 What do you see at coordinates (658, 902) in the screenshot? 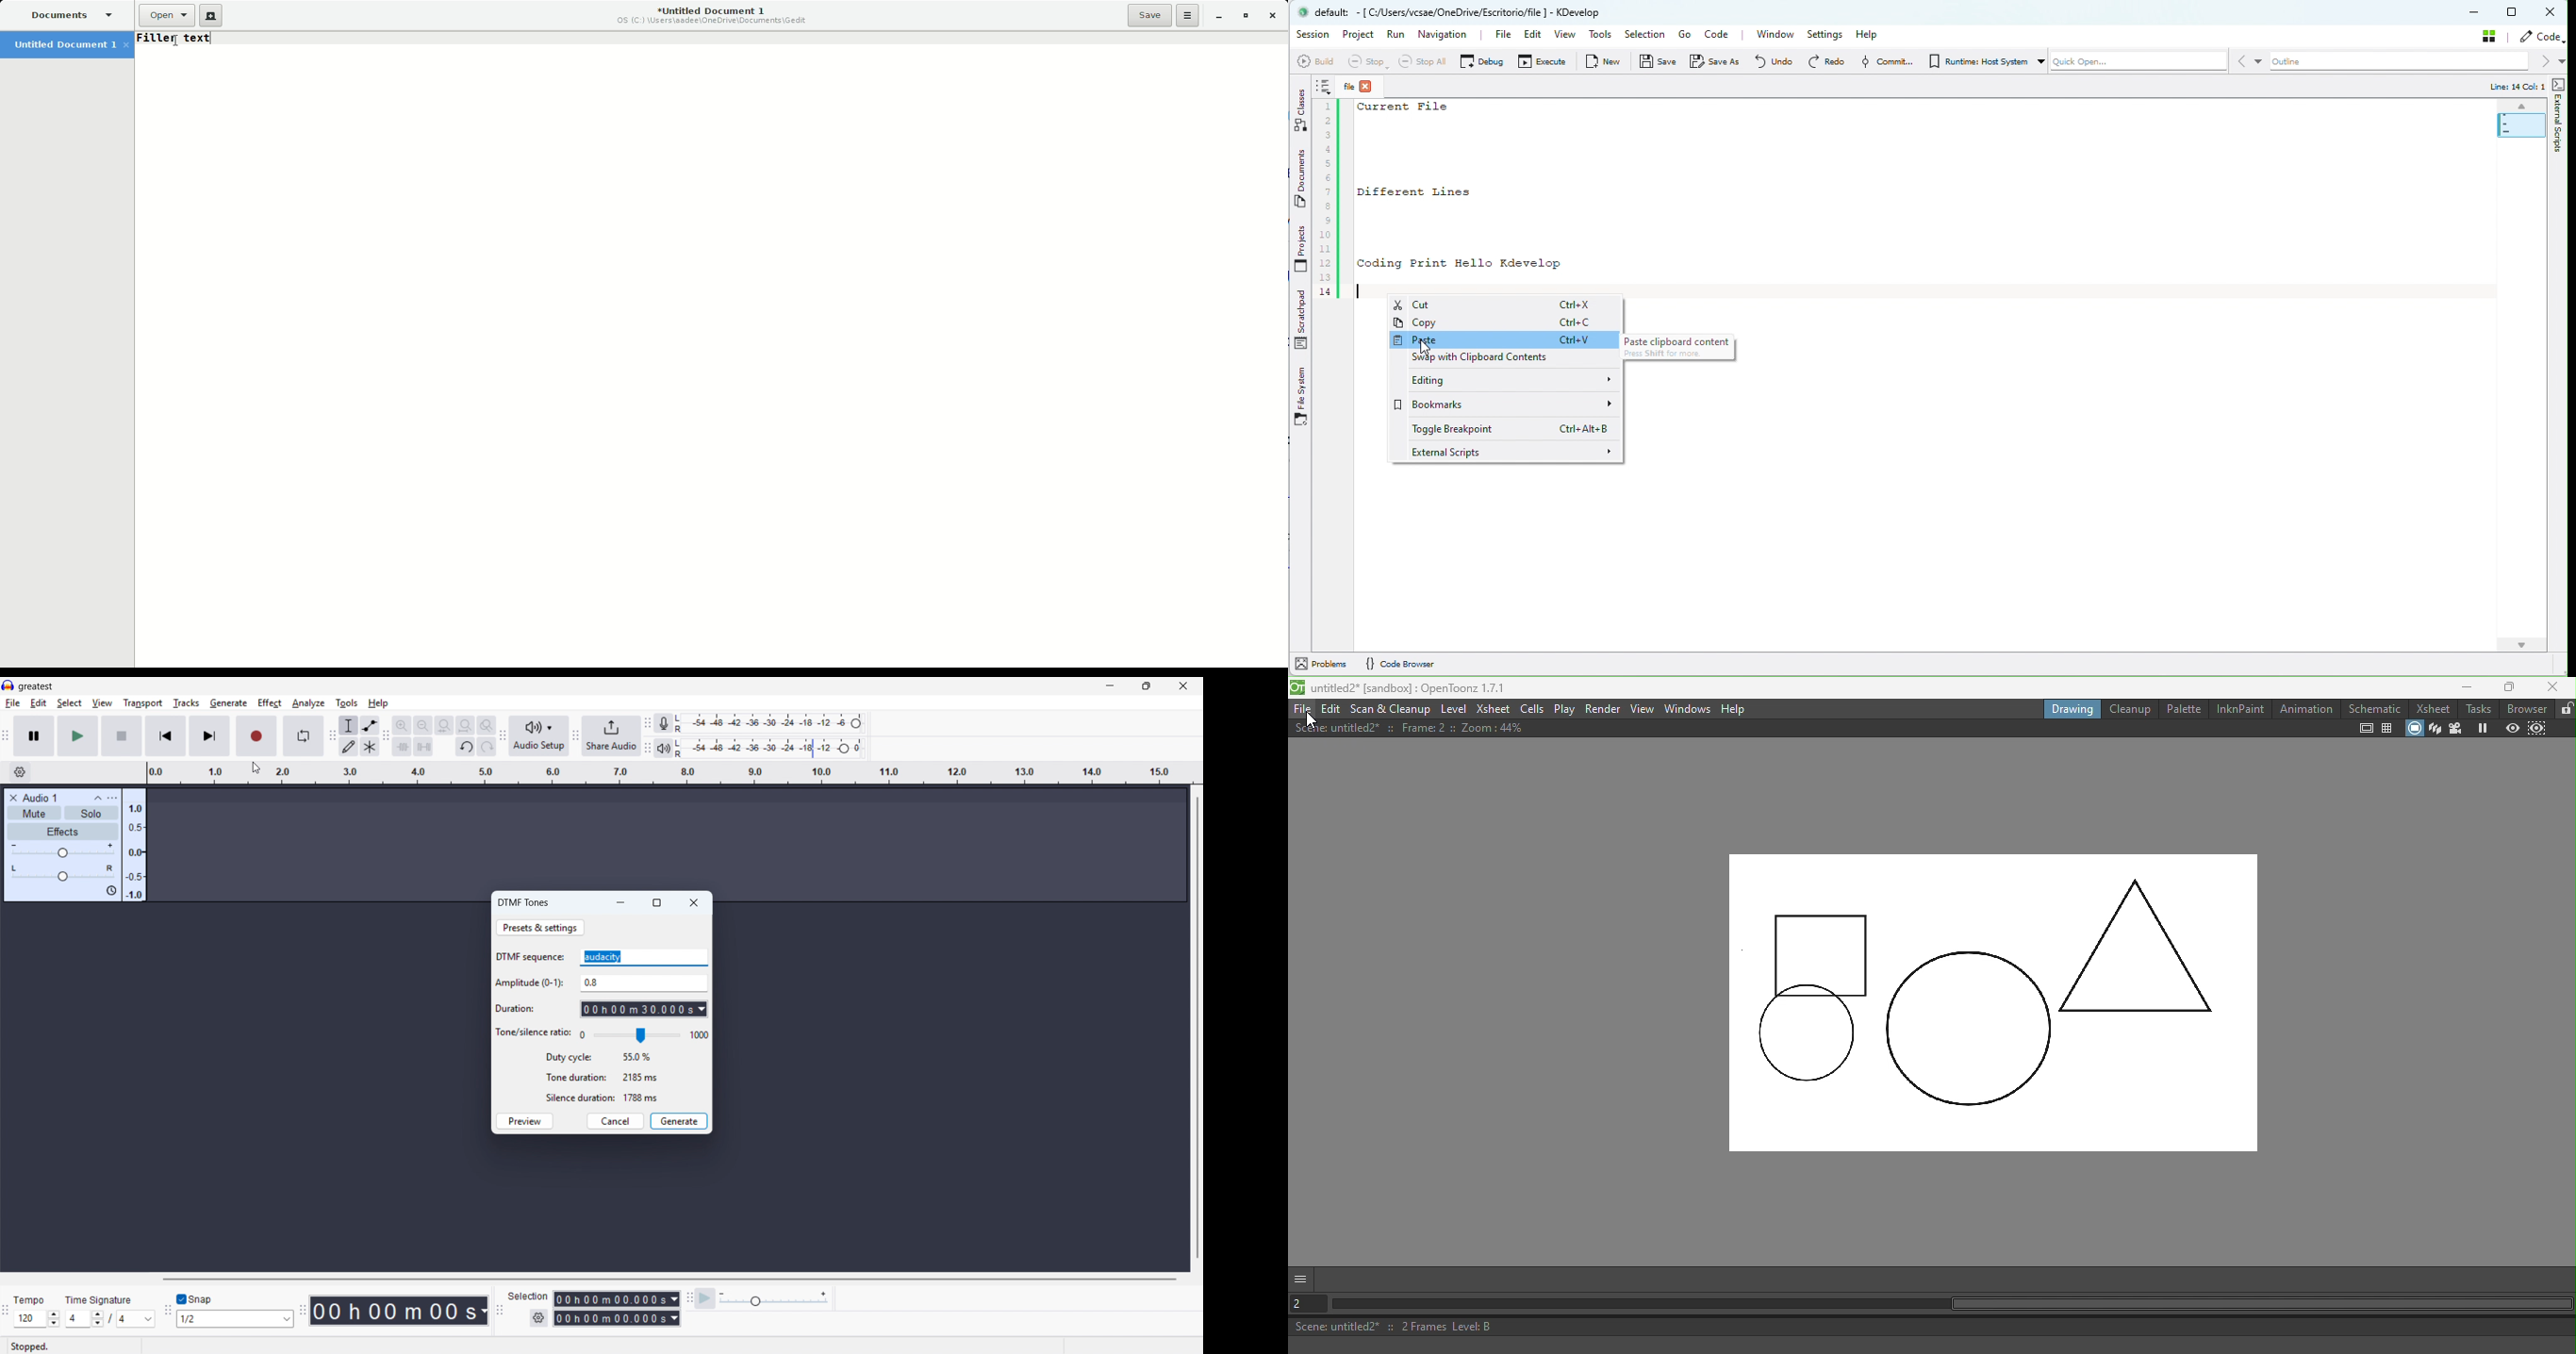
I see `maximise ` at bounding box center [658, 902].